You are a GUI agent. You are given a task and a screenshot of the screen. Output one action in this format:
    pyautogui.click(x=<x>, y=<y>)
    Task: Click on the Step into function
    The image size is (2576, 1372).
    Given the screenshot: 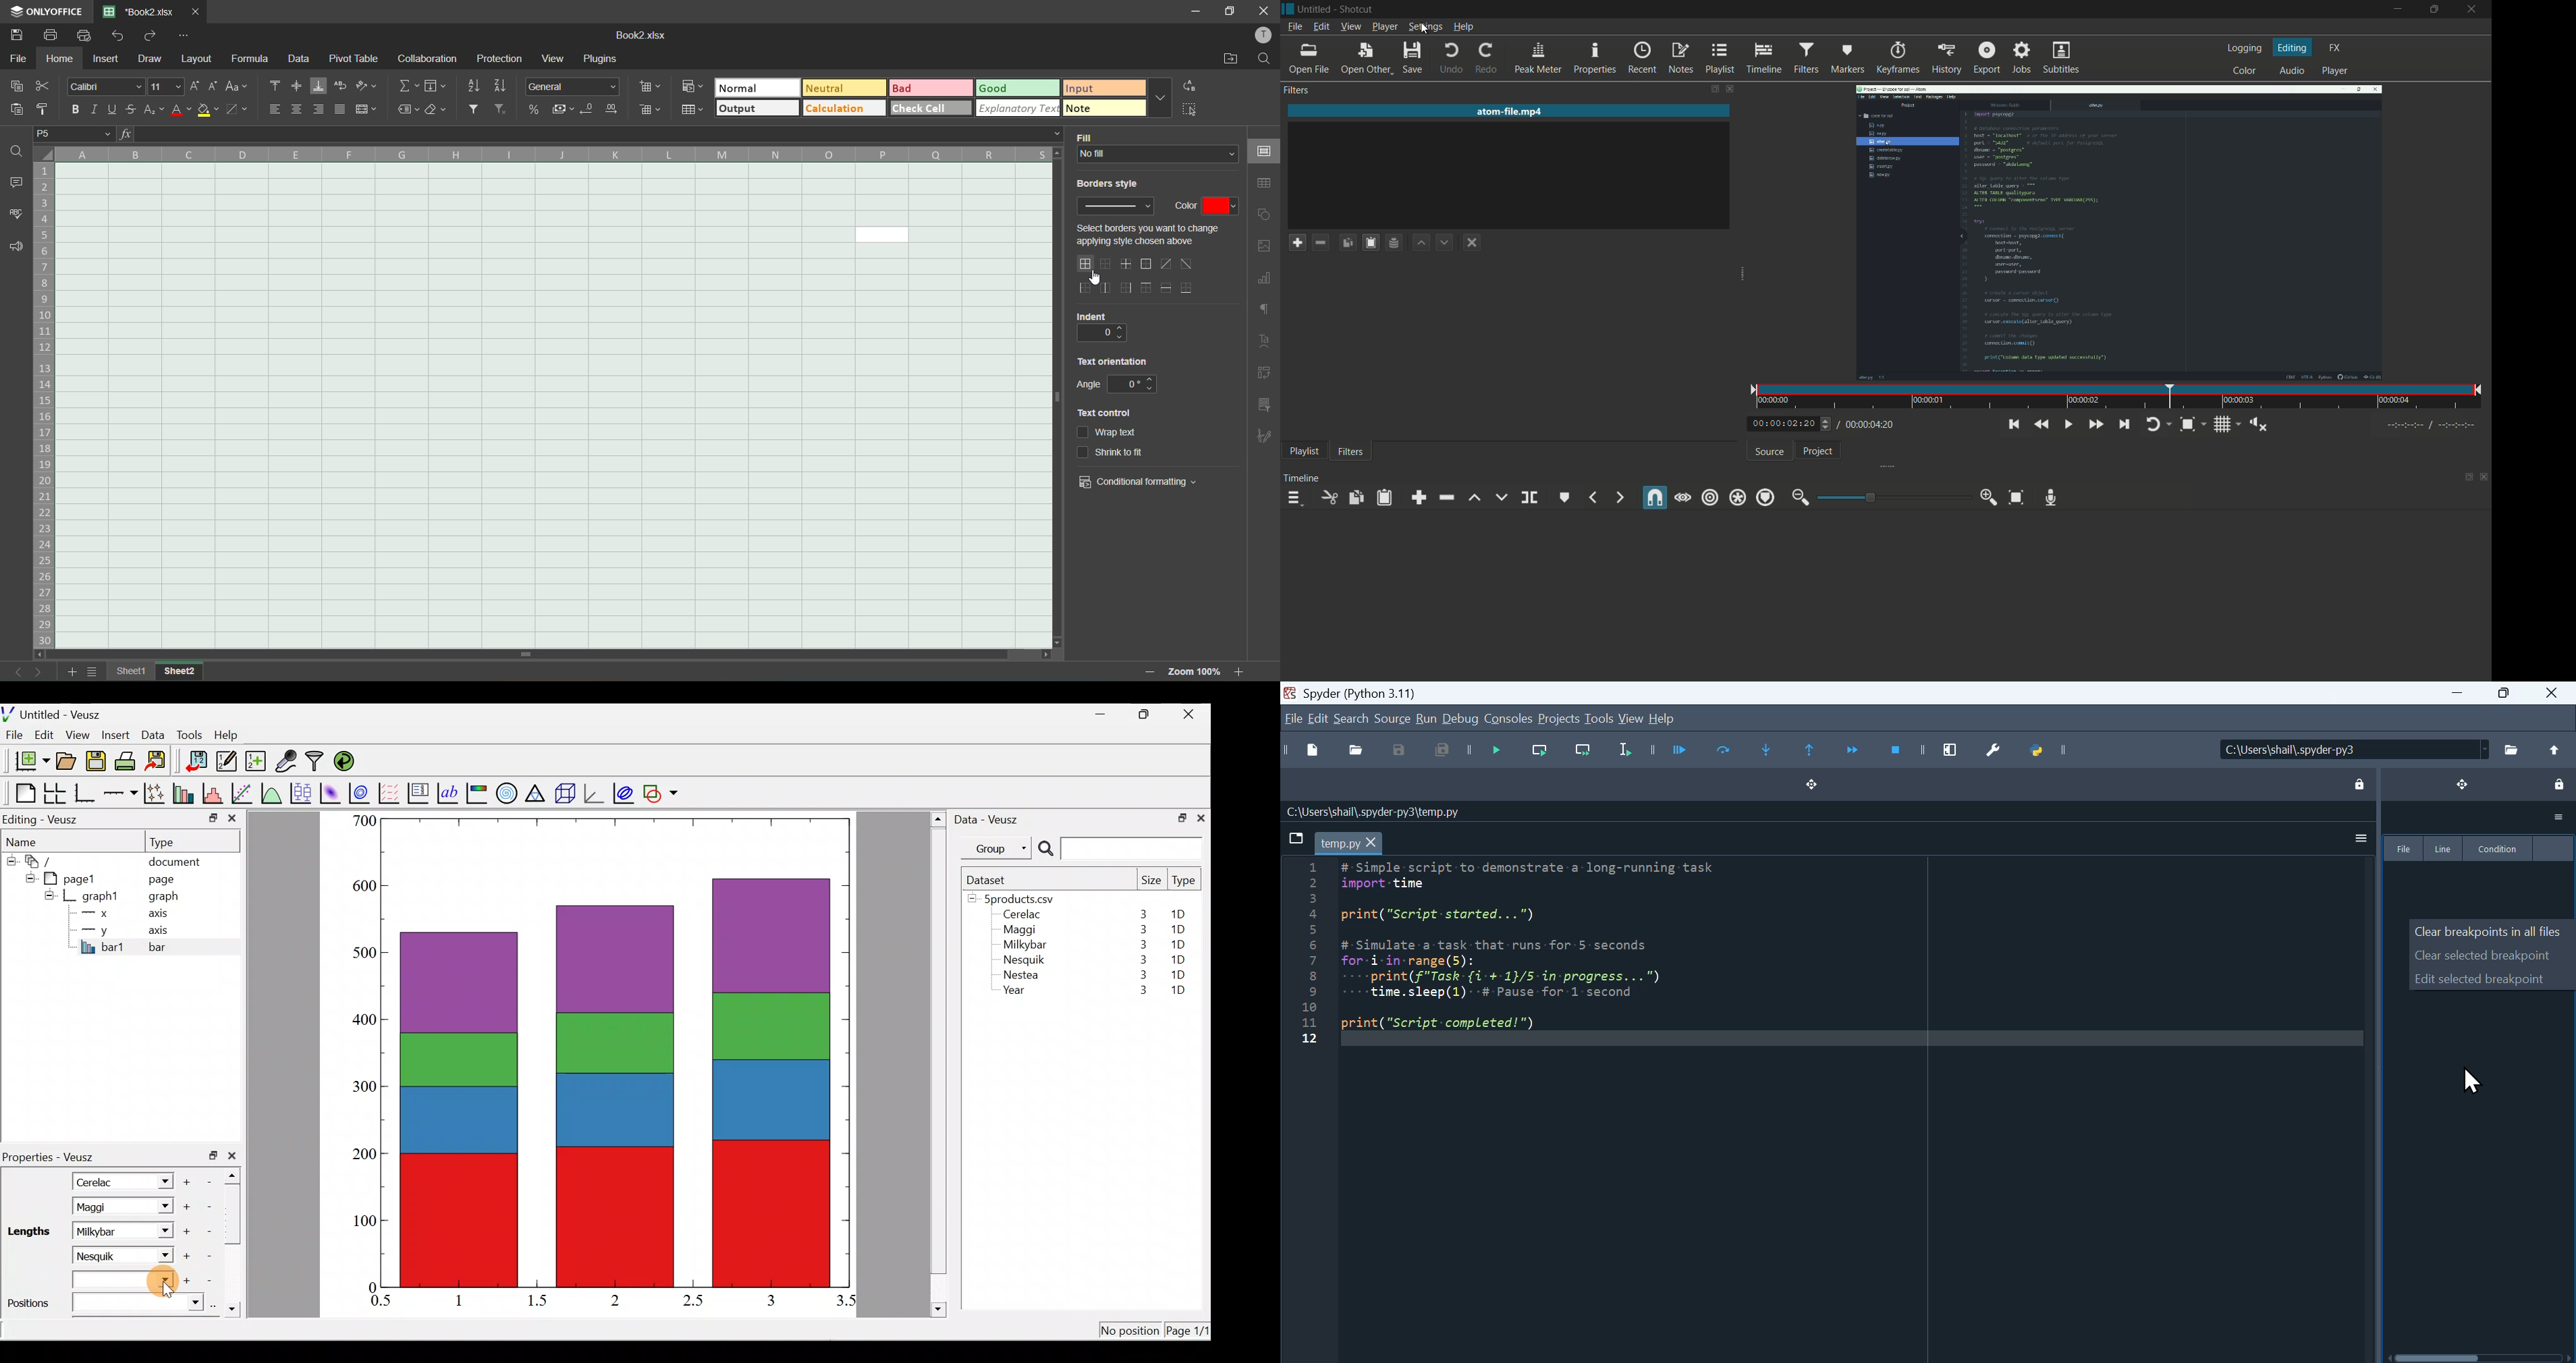 What is the action you would take?
    pyautogui.click(x=1770, y=751)
    